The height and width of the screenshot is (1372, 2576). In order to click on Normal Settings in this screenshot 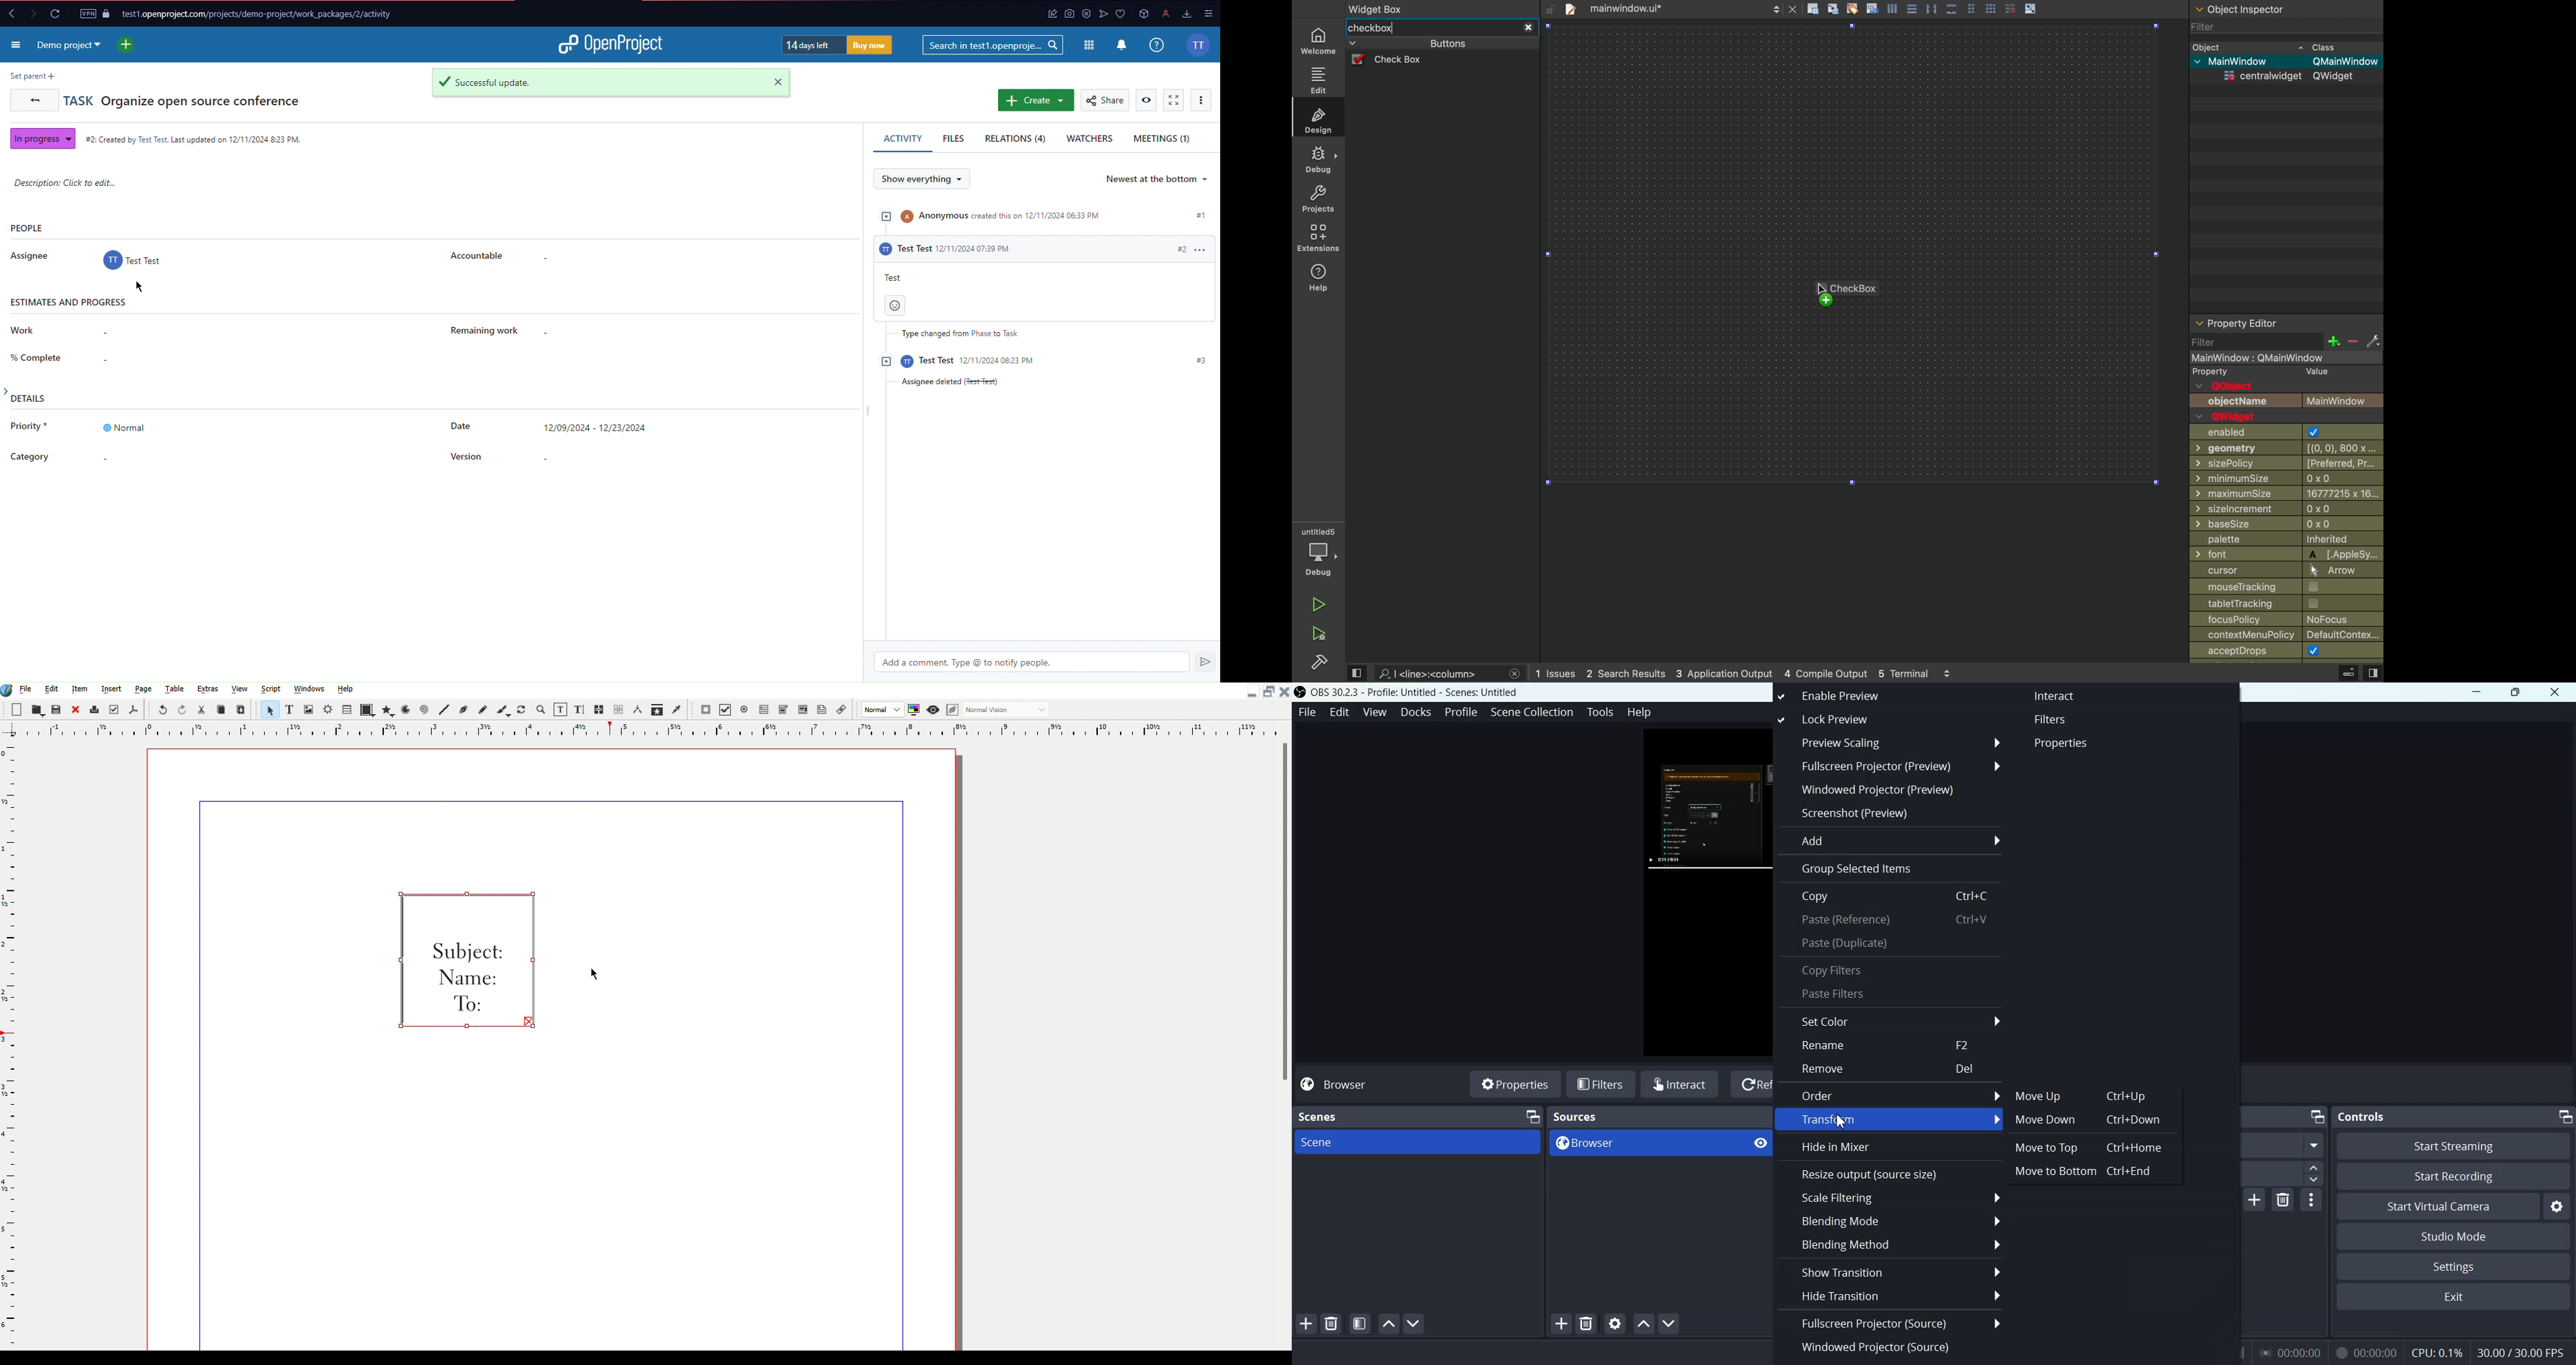, I will do `click(891, 709)`.